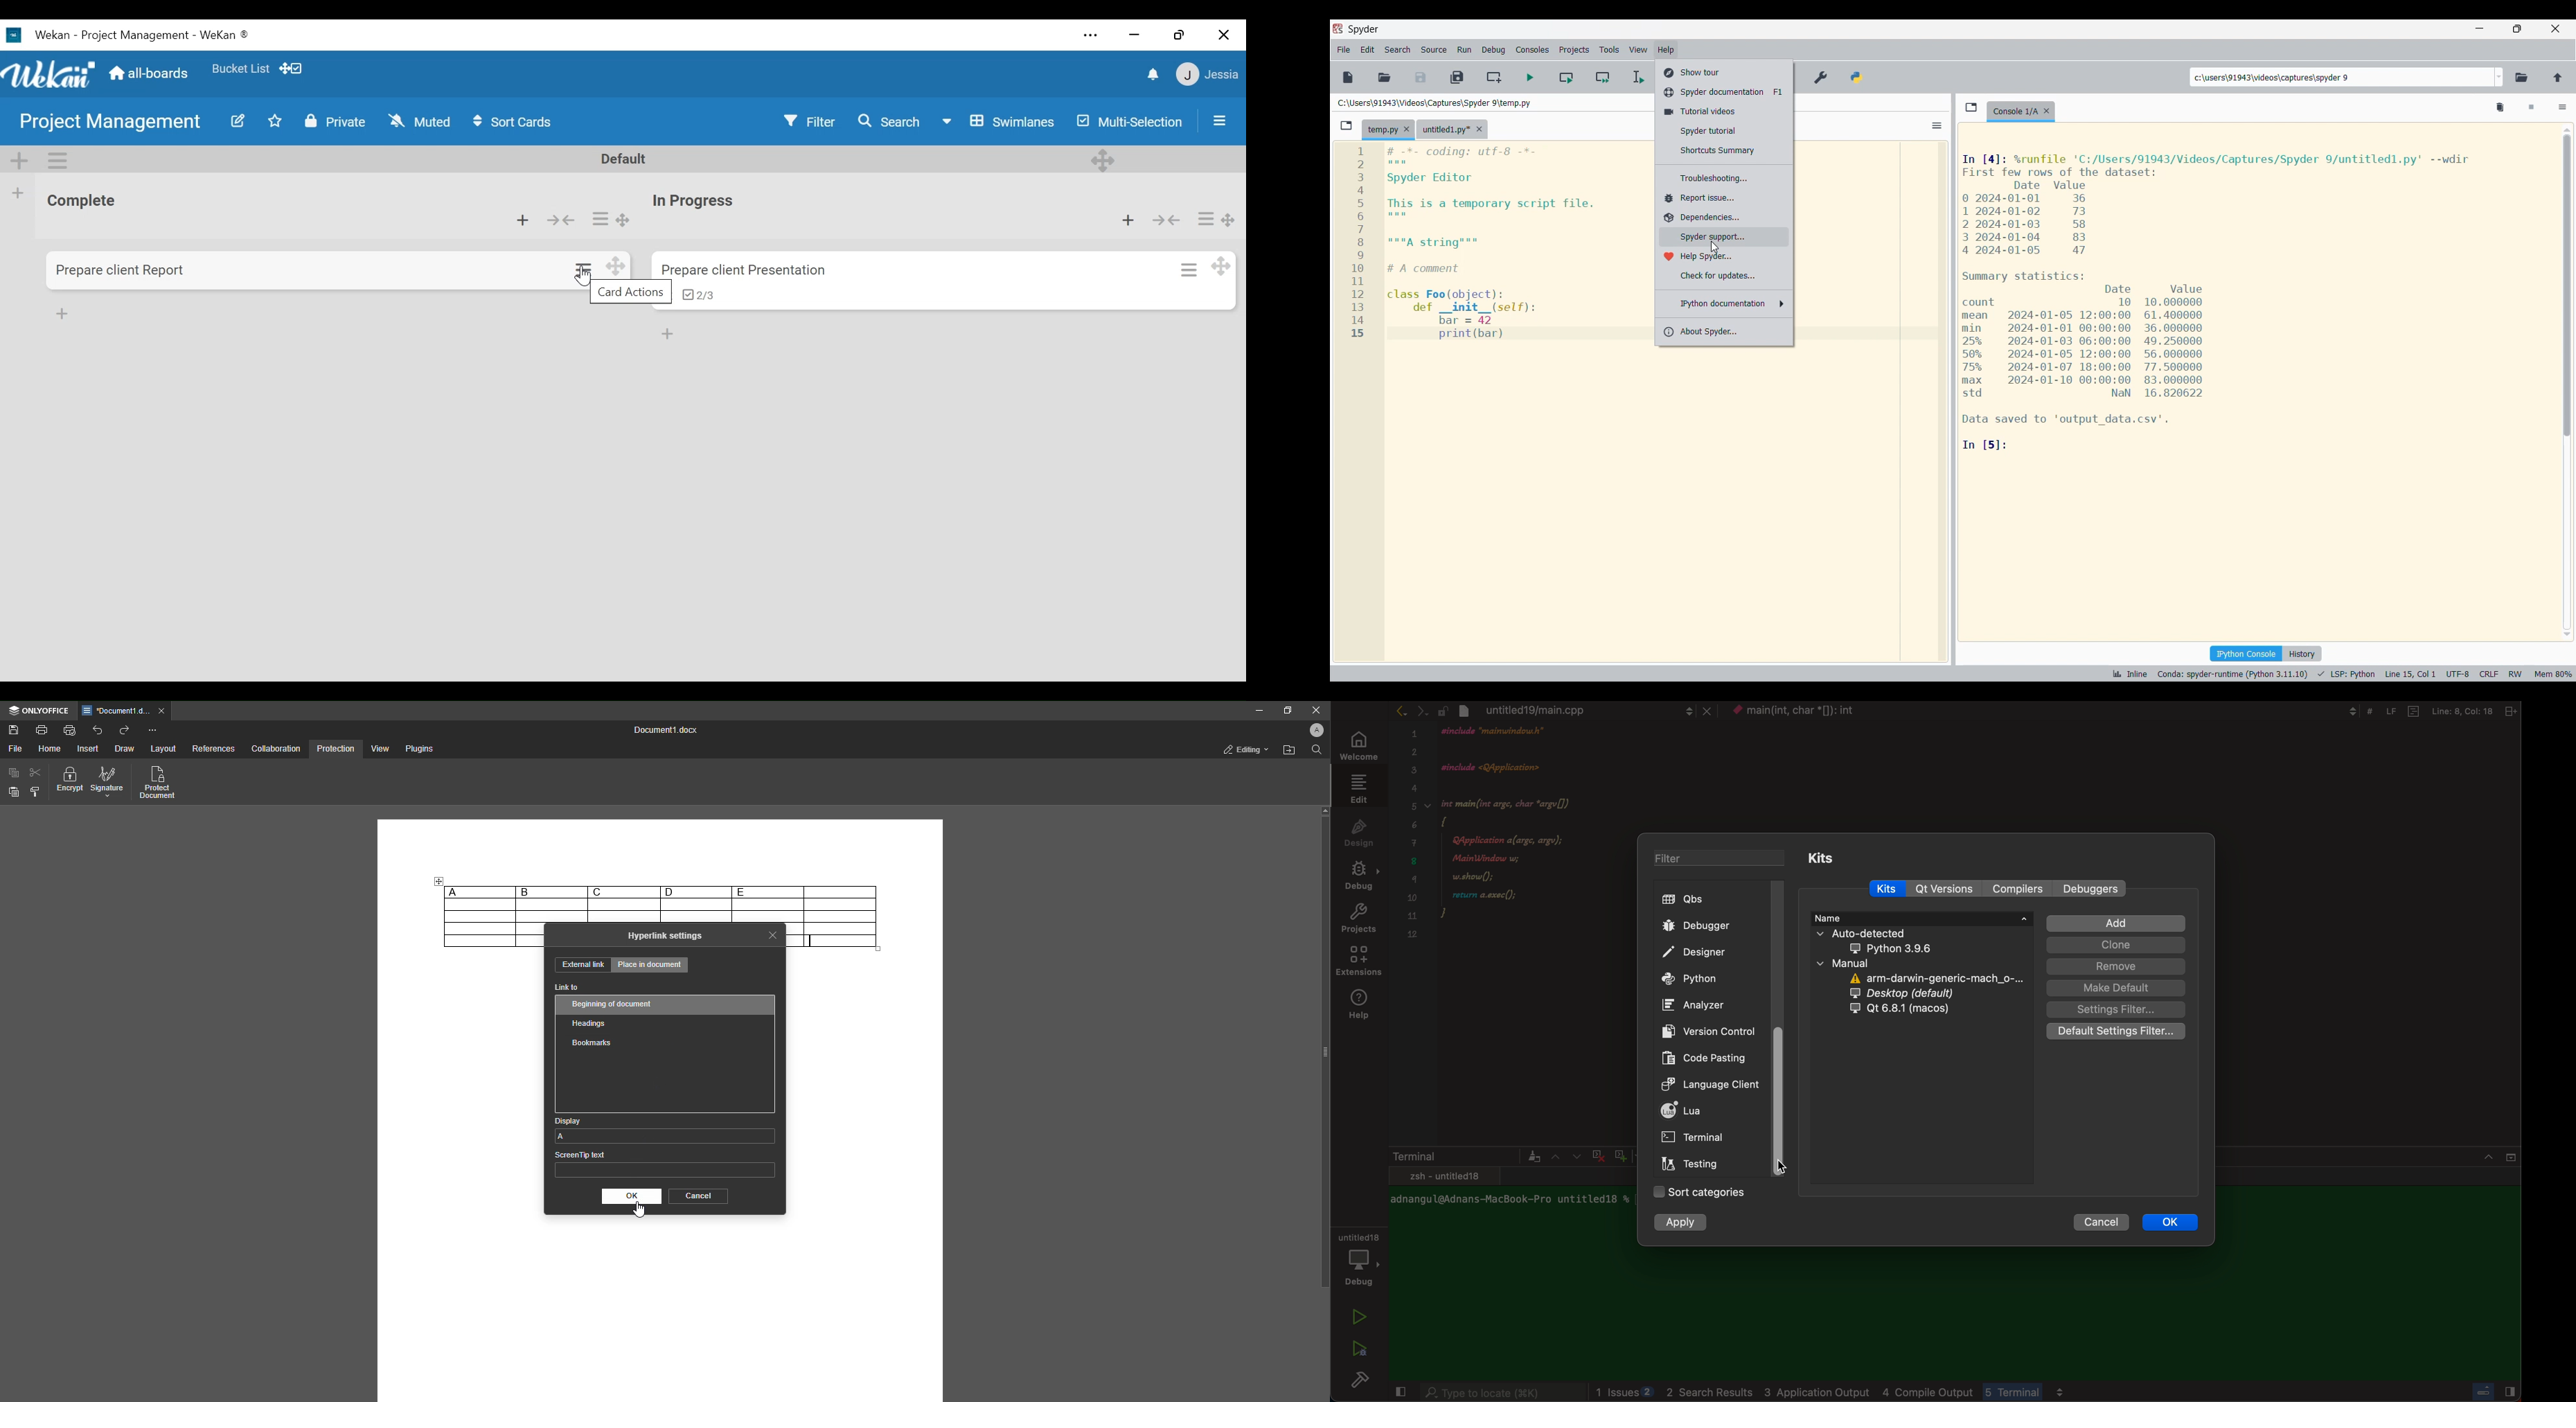 The height and width of the screenshot is (1428, 2576). Describe the element at coordinates (1603, 78) in the screenshot. I see `Run current cell and go to next one` at that location.